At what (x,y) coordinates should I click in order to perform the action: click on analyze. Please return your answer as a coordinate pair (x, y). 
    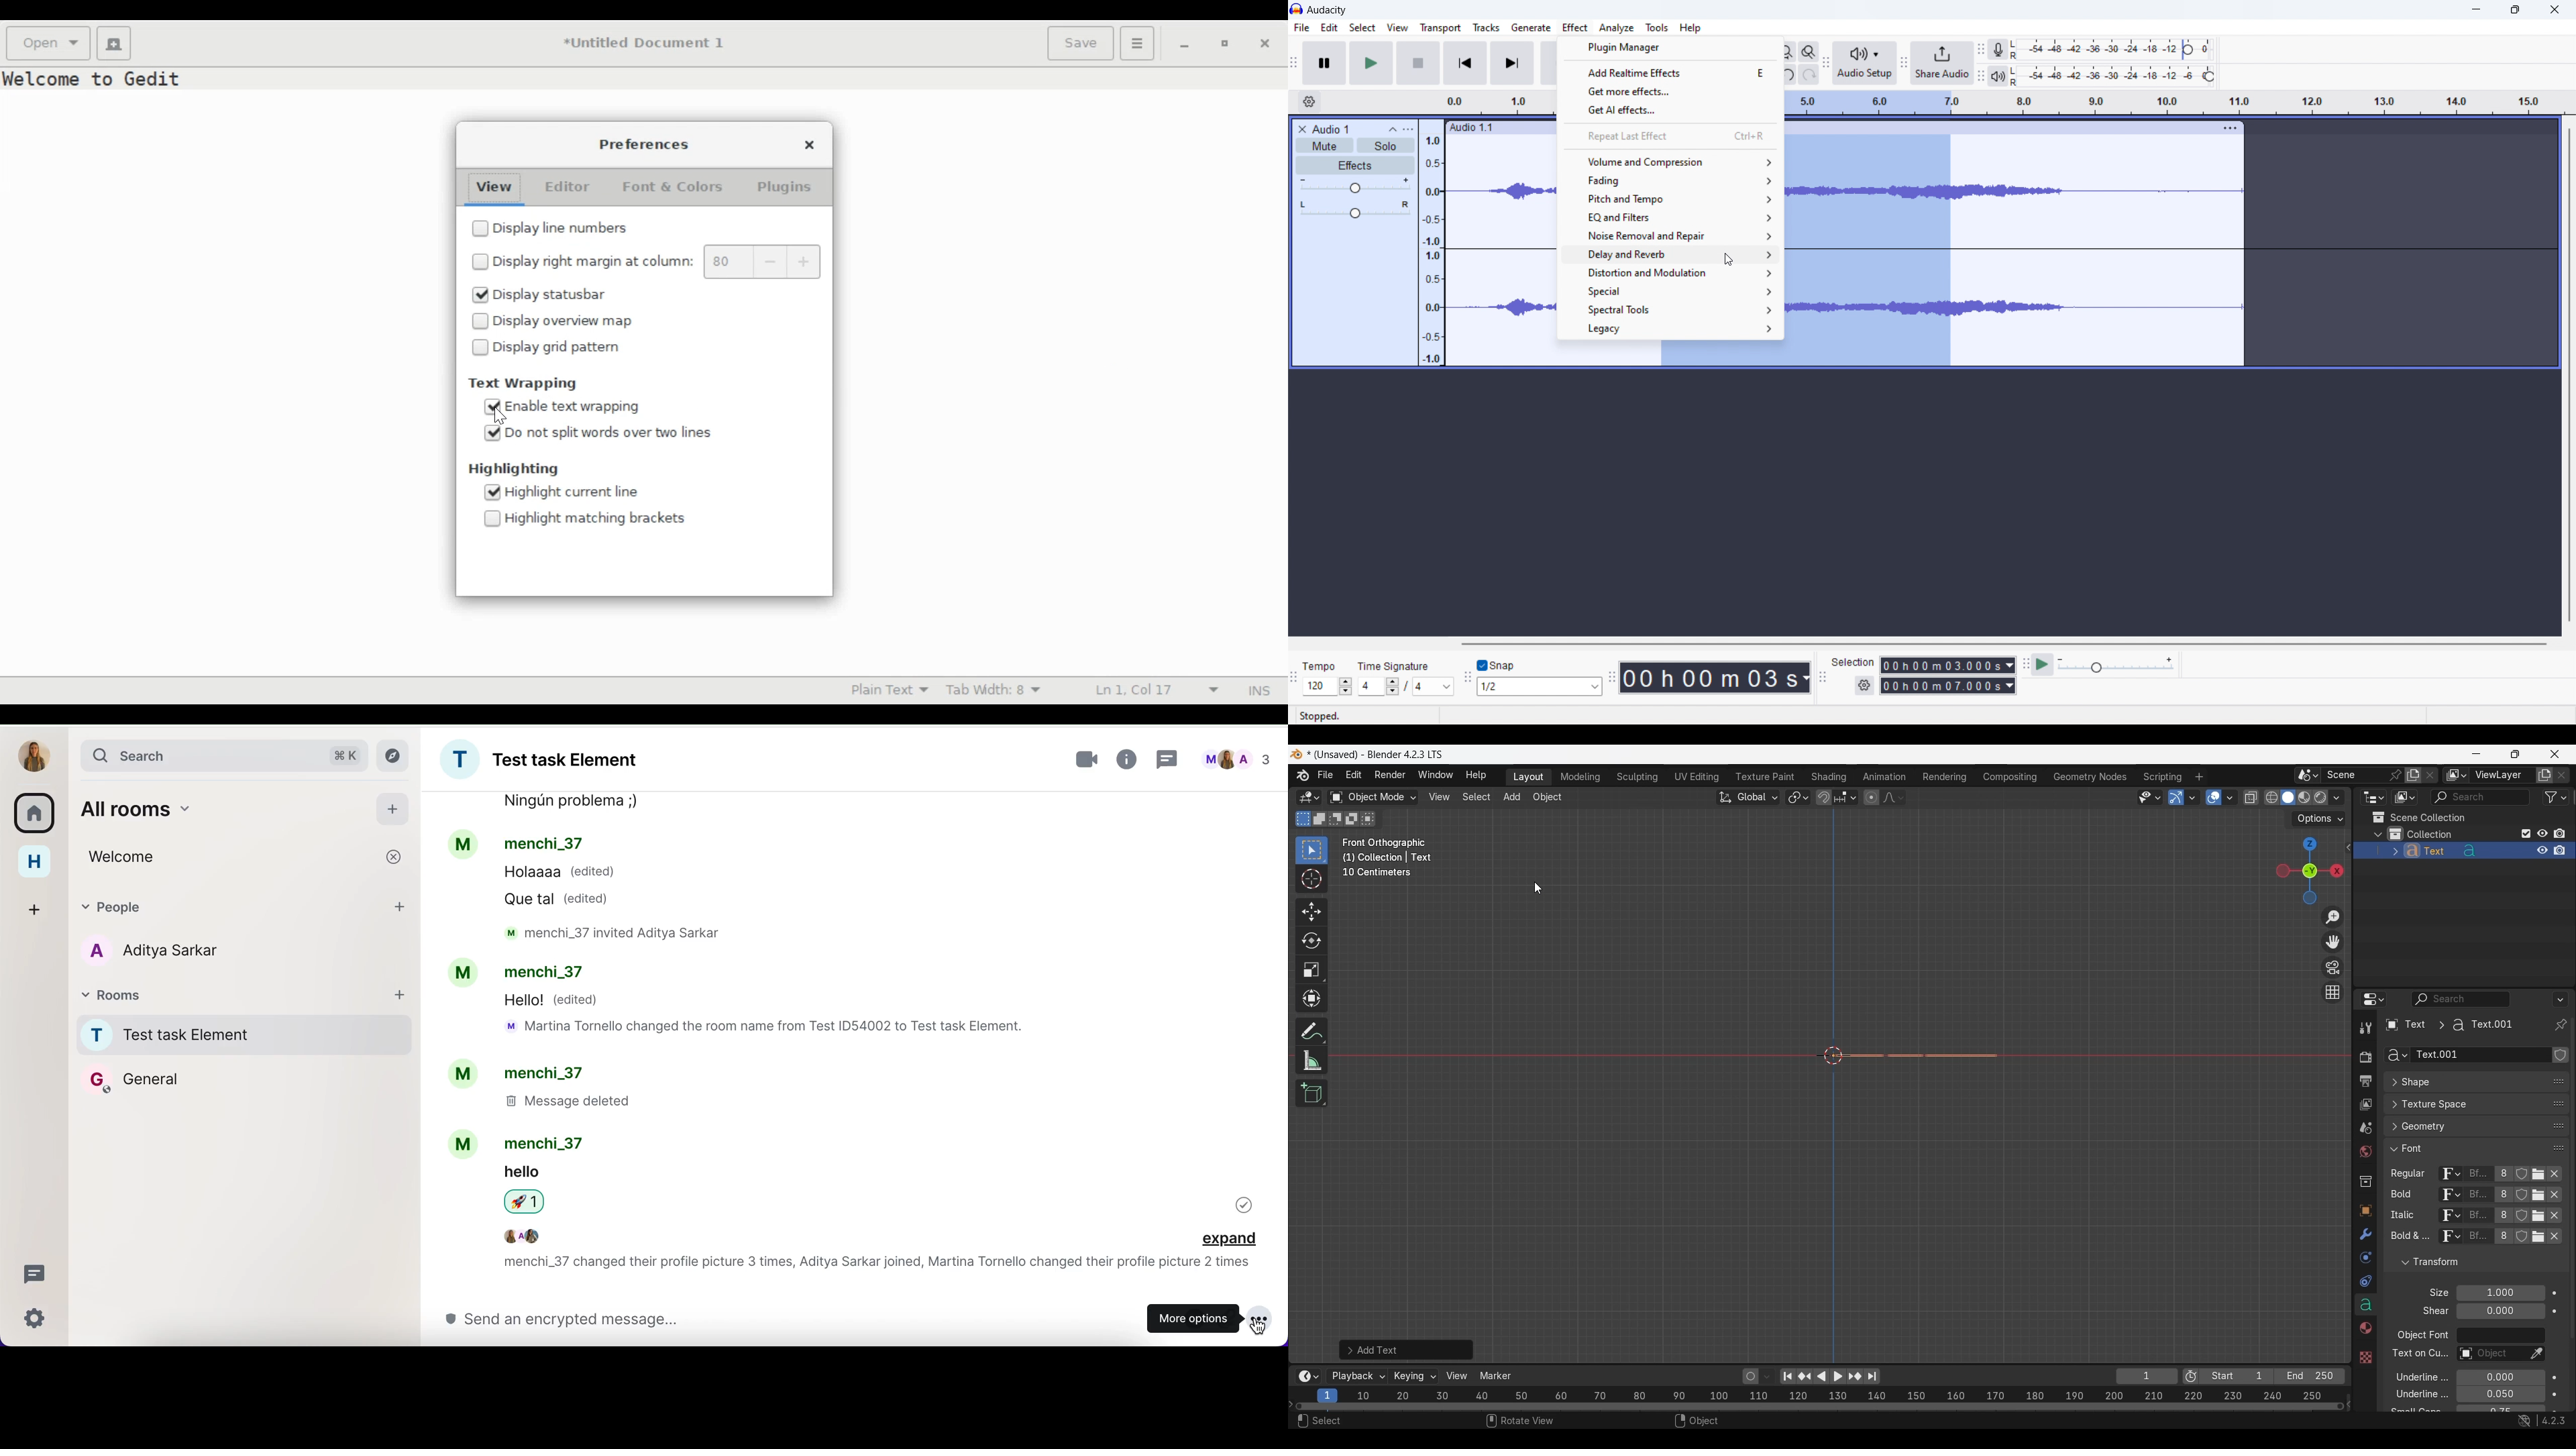
    Looking at the image, I should click on (1617, 28).